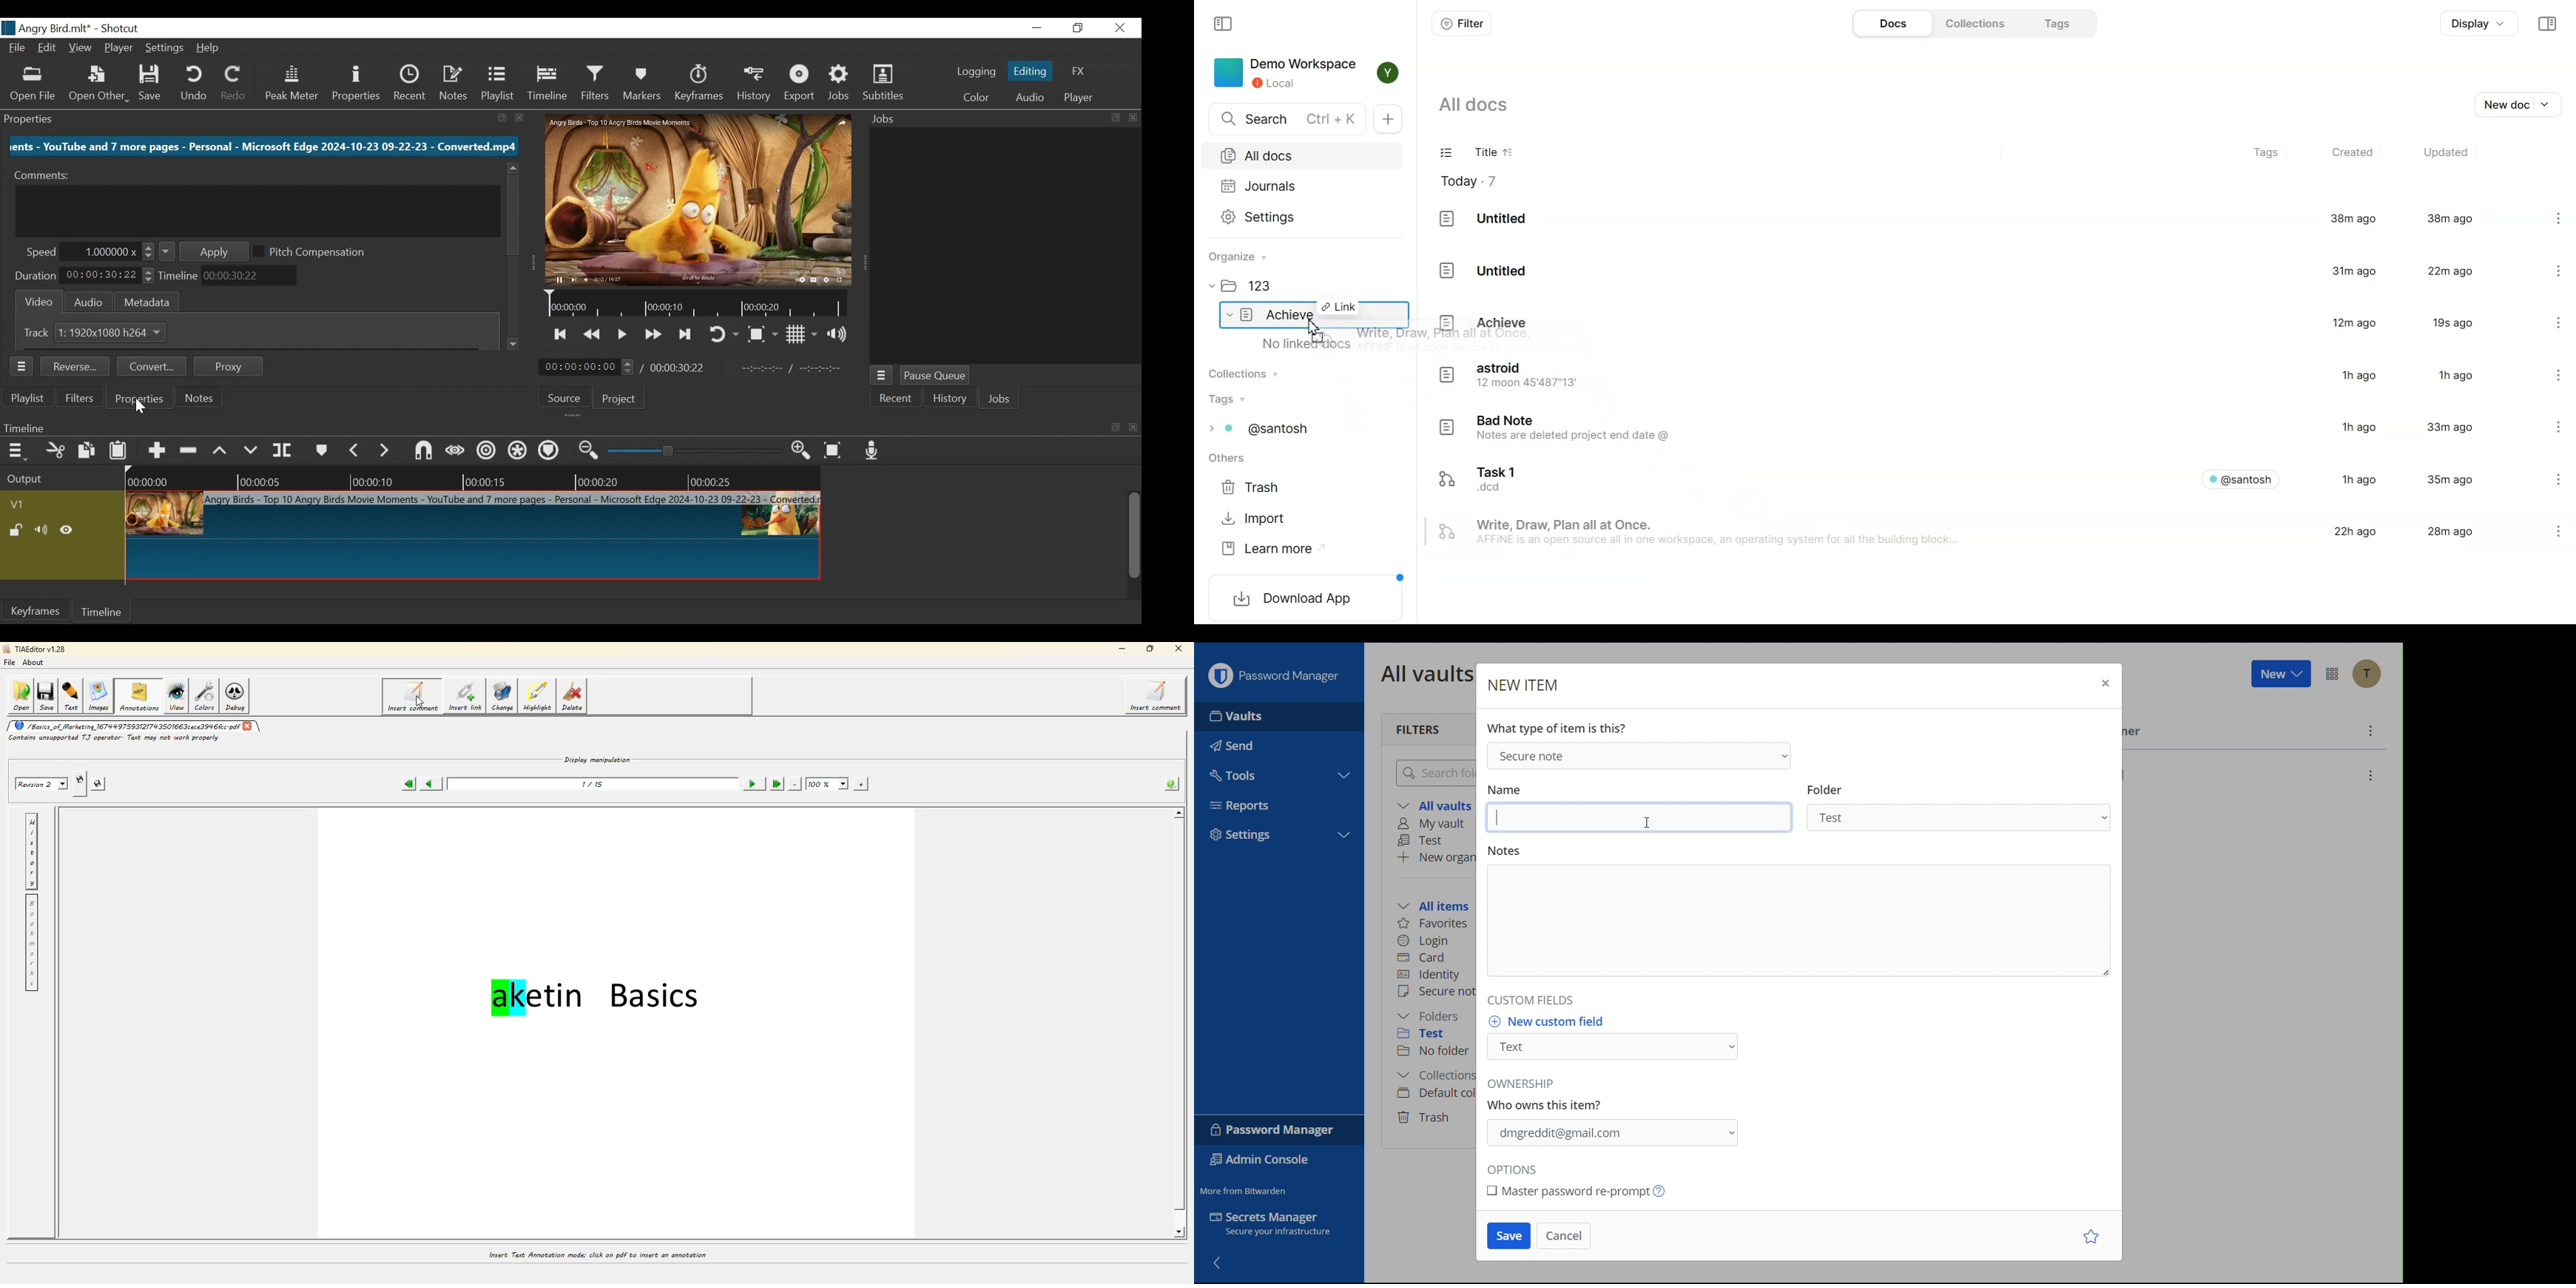 This screenshot has height=1288, width=2576. What do you see at coordinates (973, 97) in the screenshot?
I see `Color` at bounding box center [973, 97].